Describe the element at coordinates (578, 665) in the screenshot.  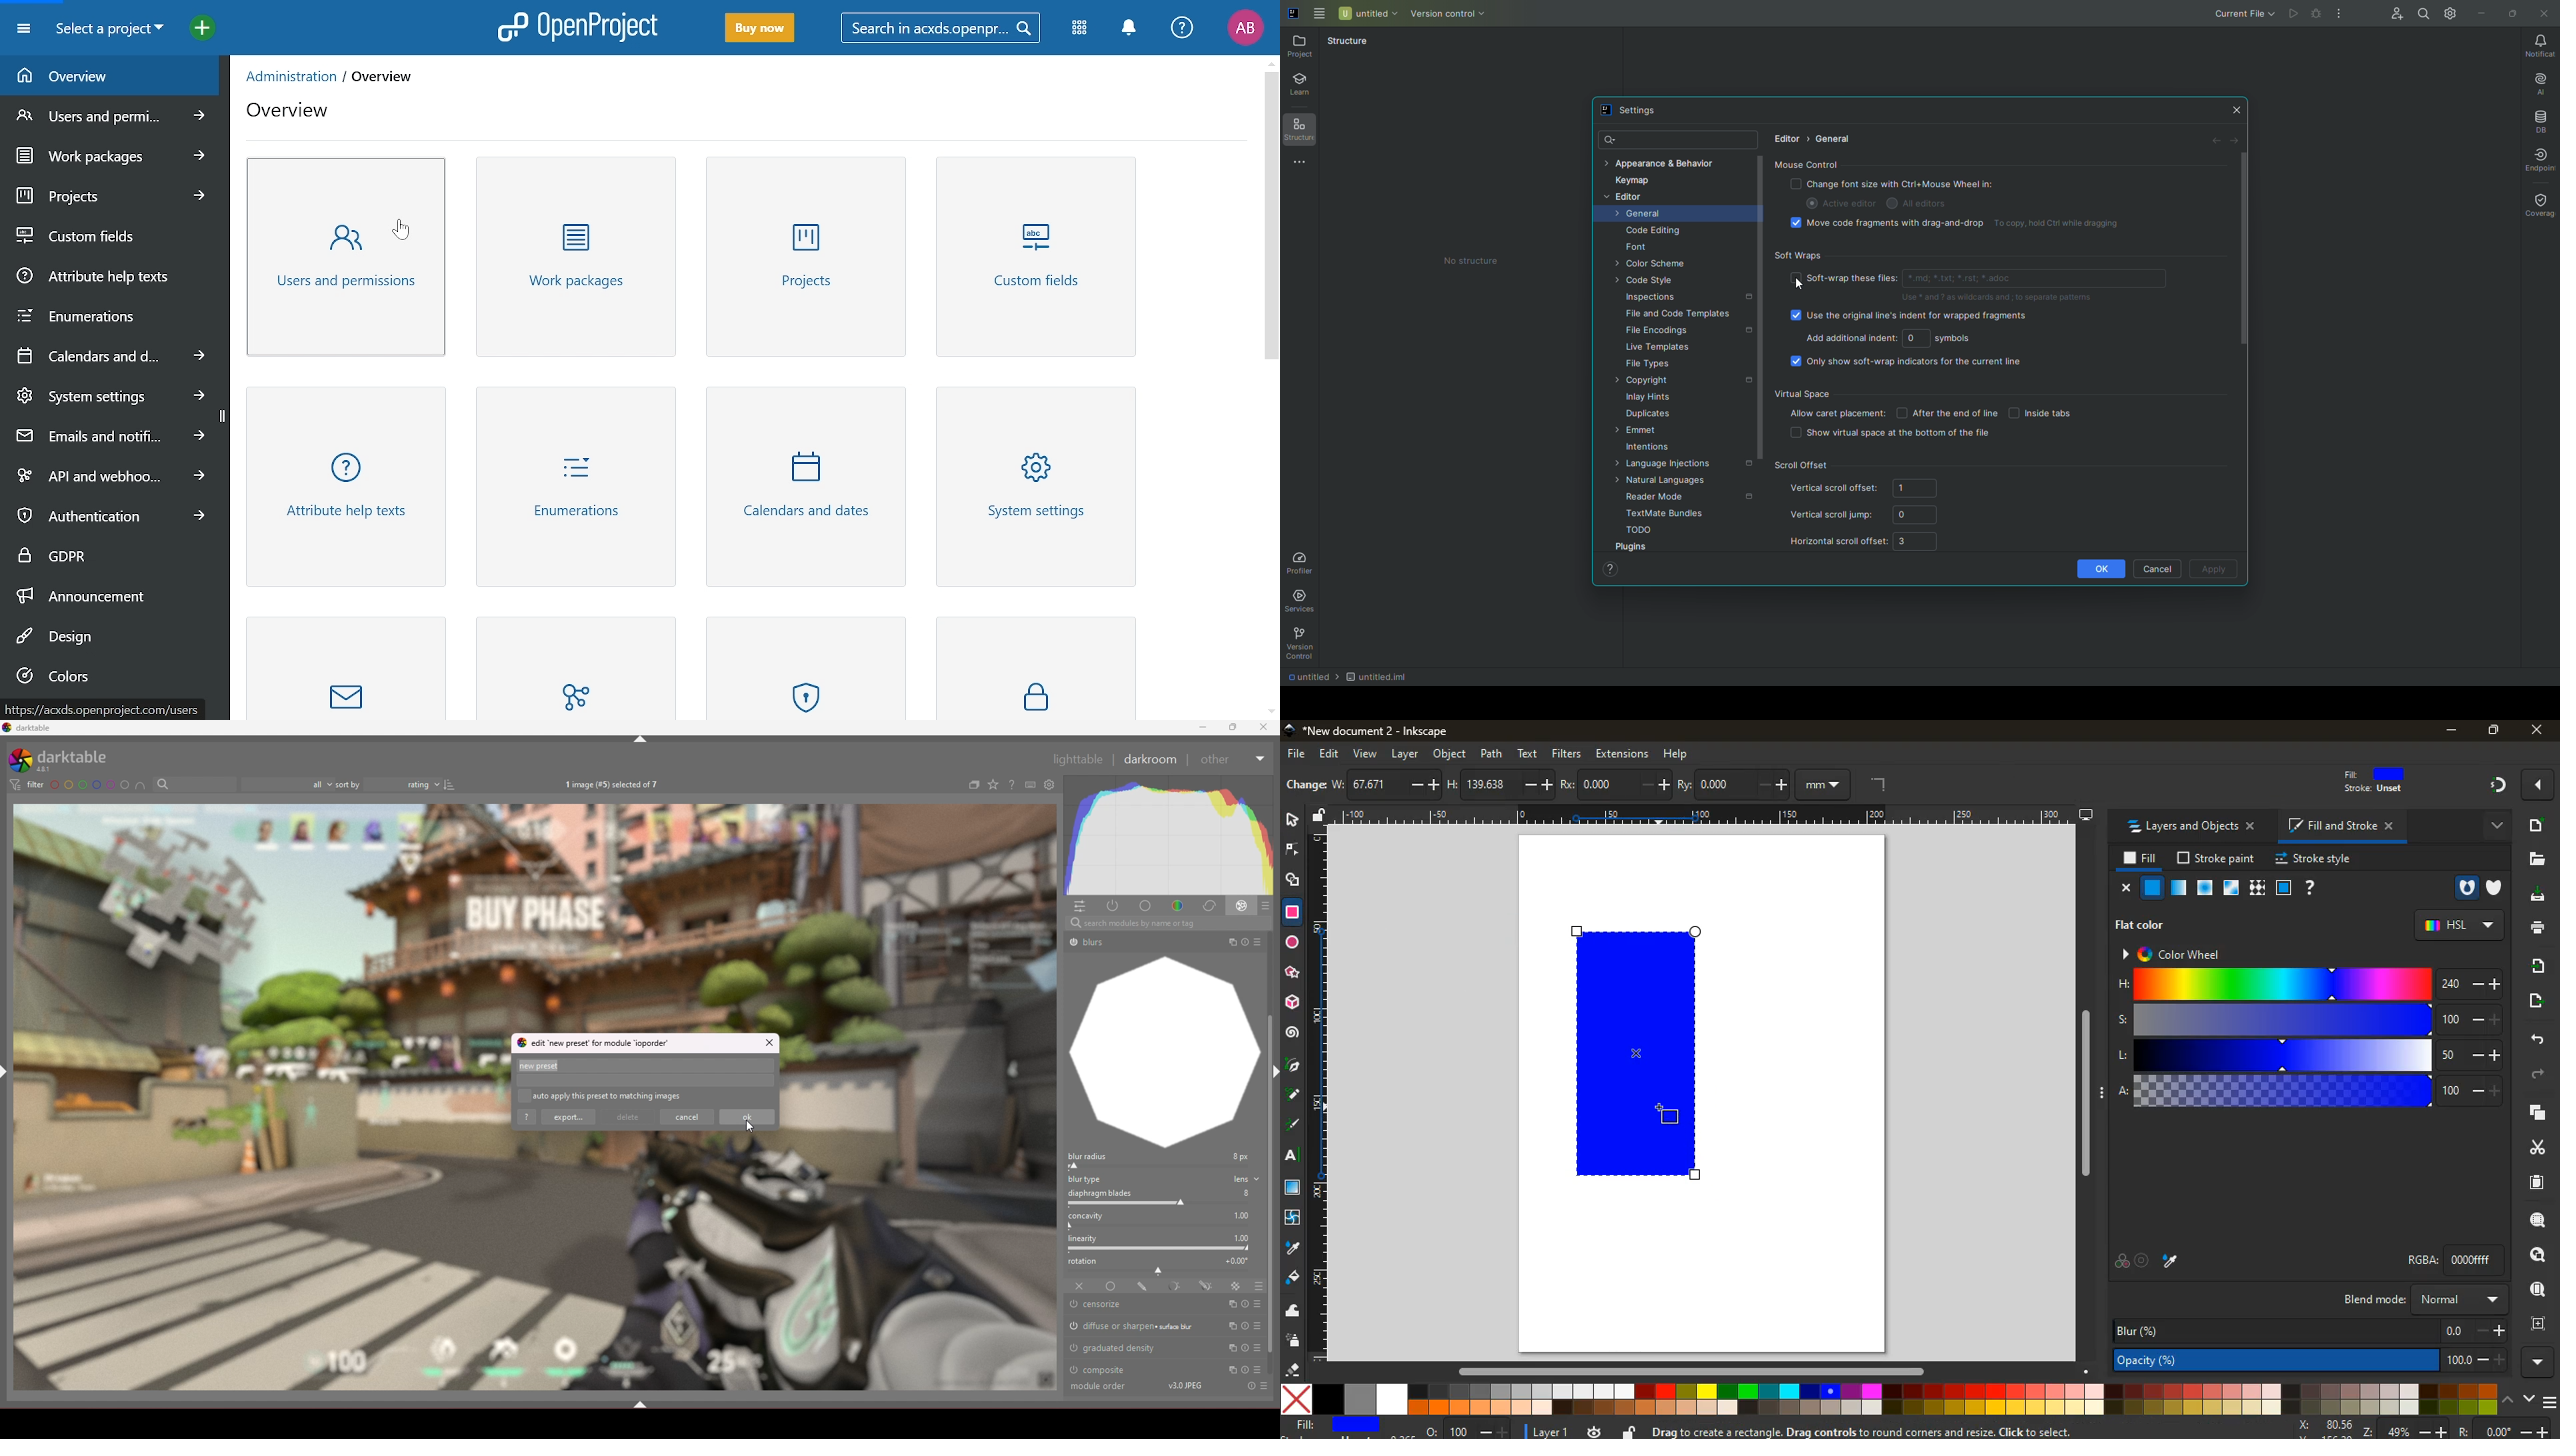
I see `API and webhooks` at that location.